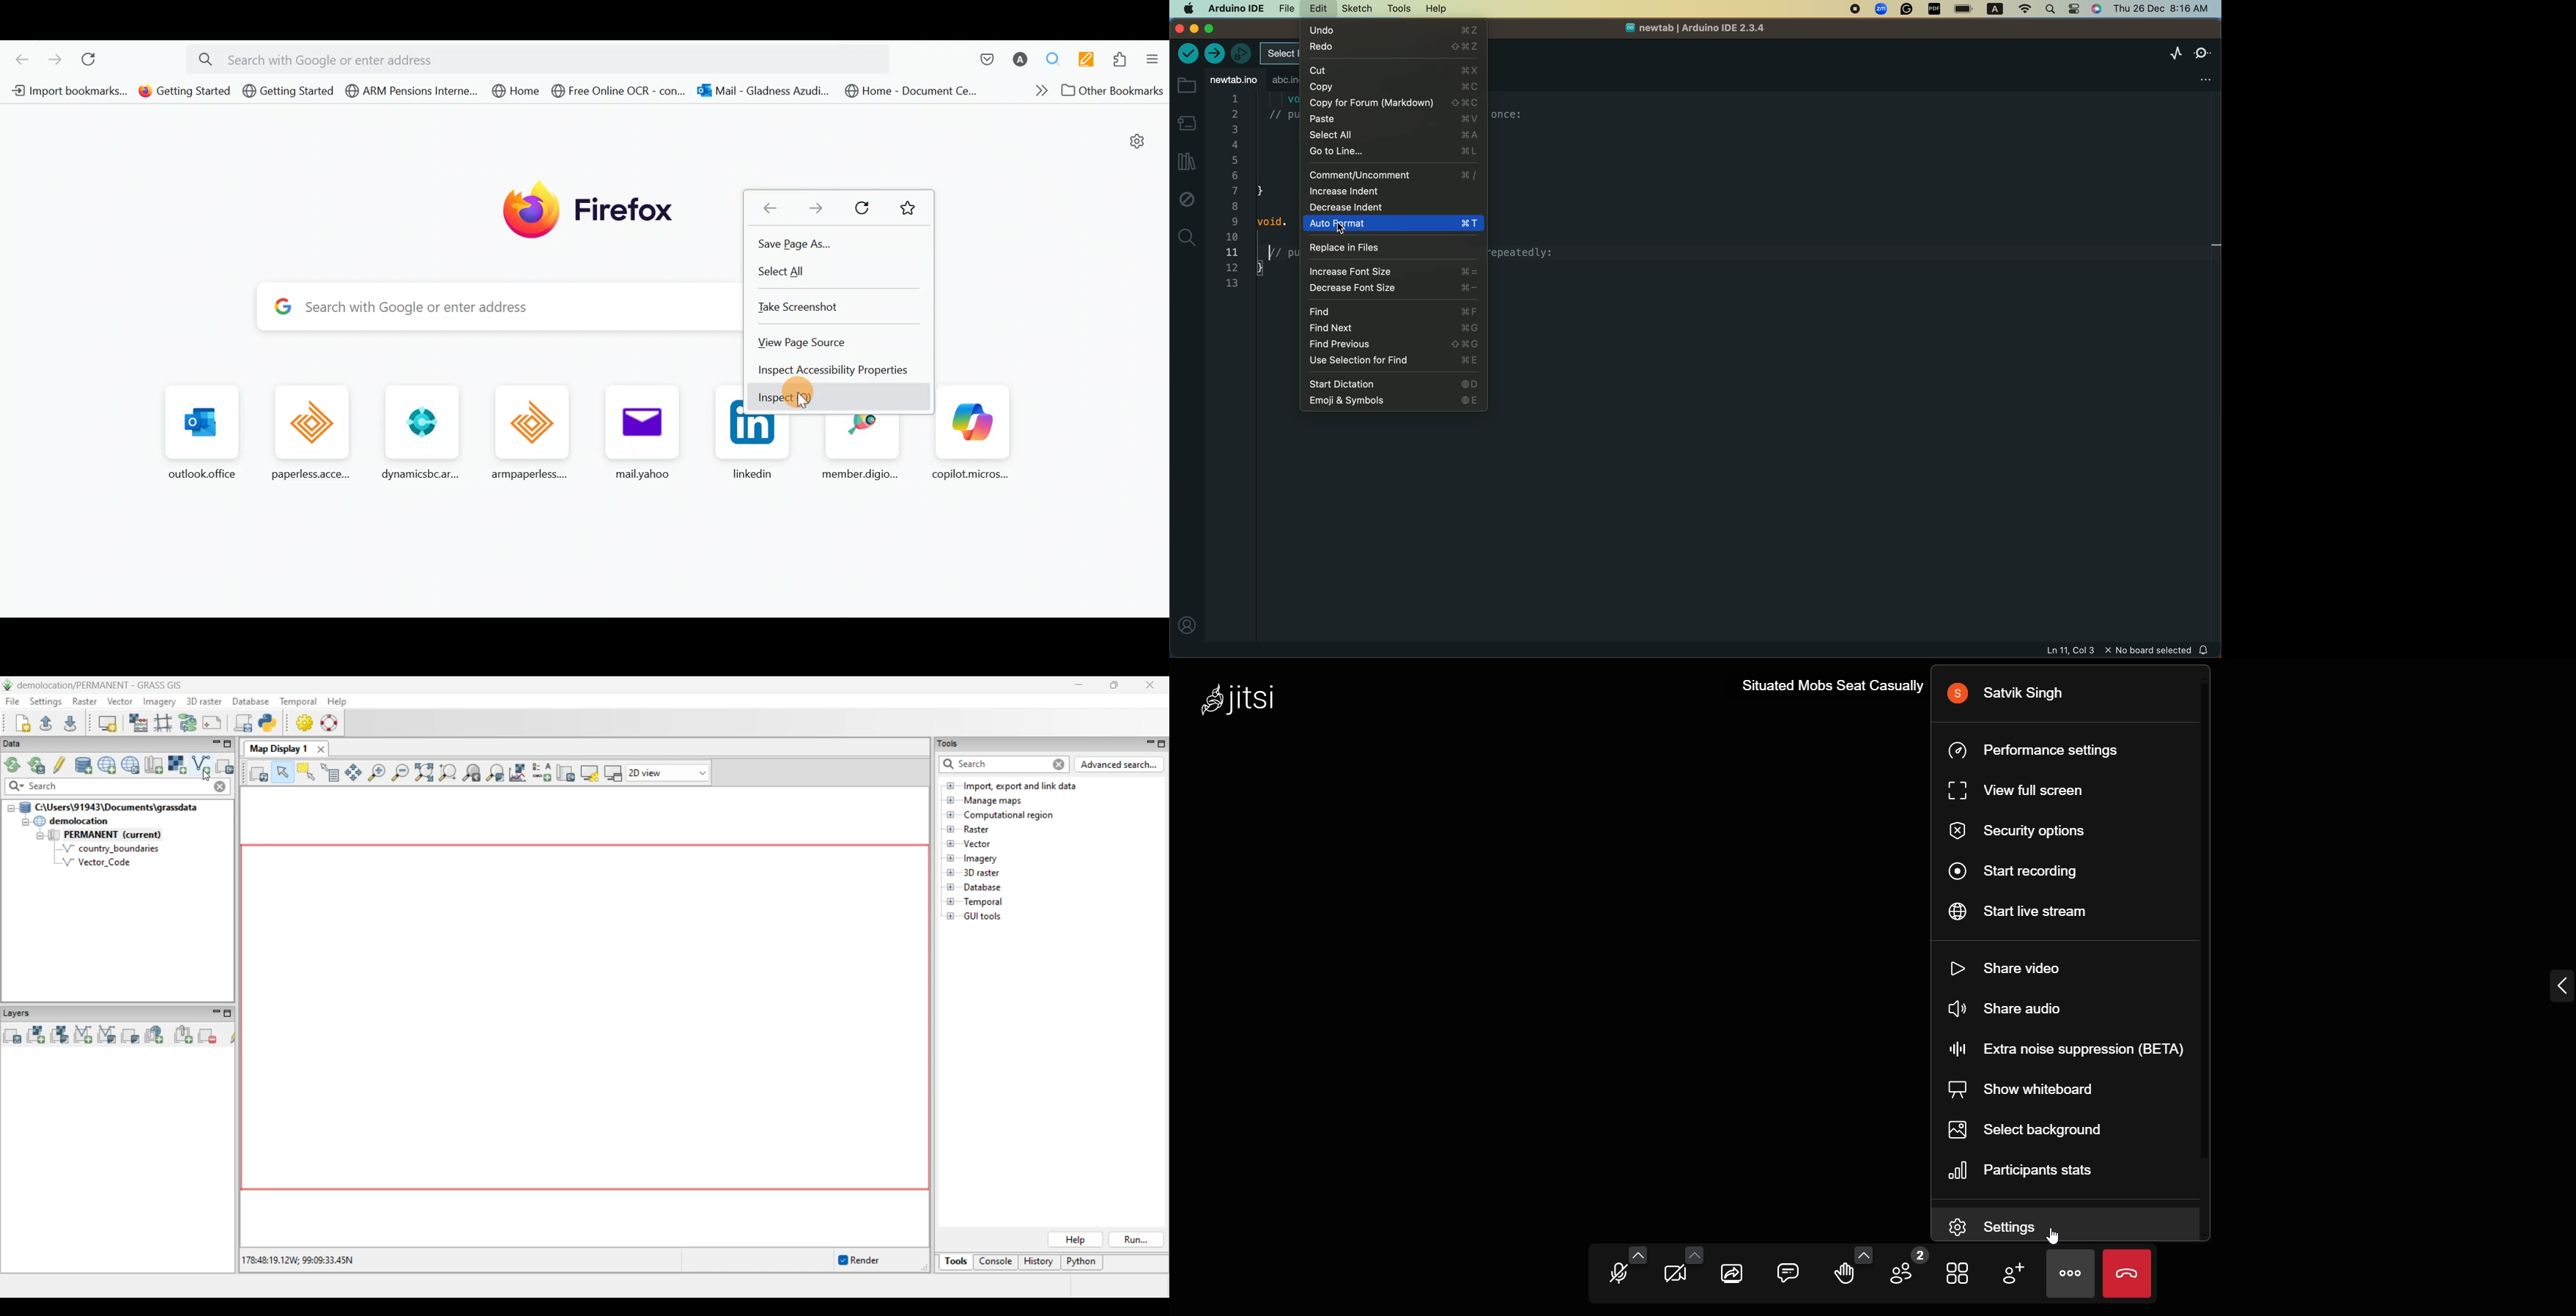  Describe the element at coordinates (1396, 311) in the screenshot. I see `find` at that location.